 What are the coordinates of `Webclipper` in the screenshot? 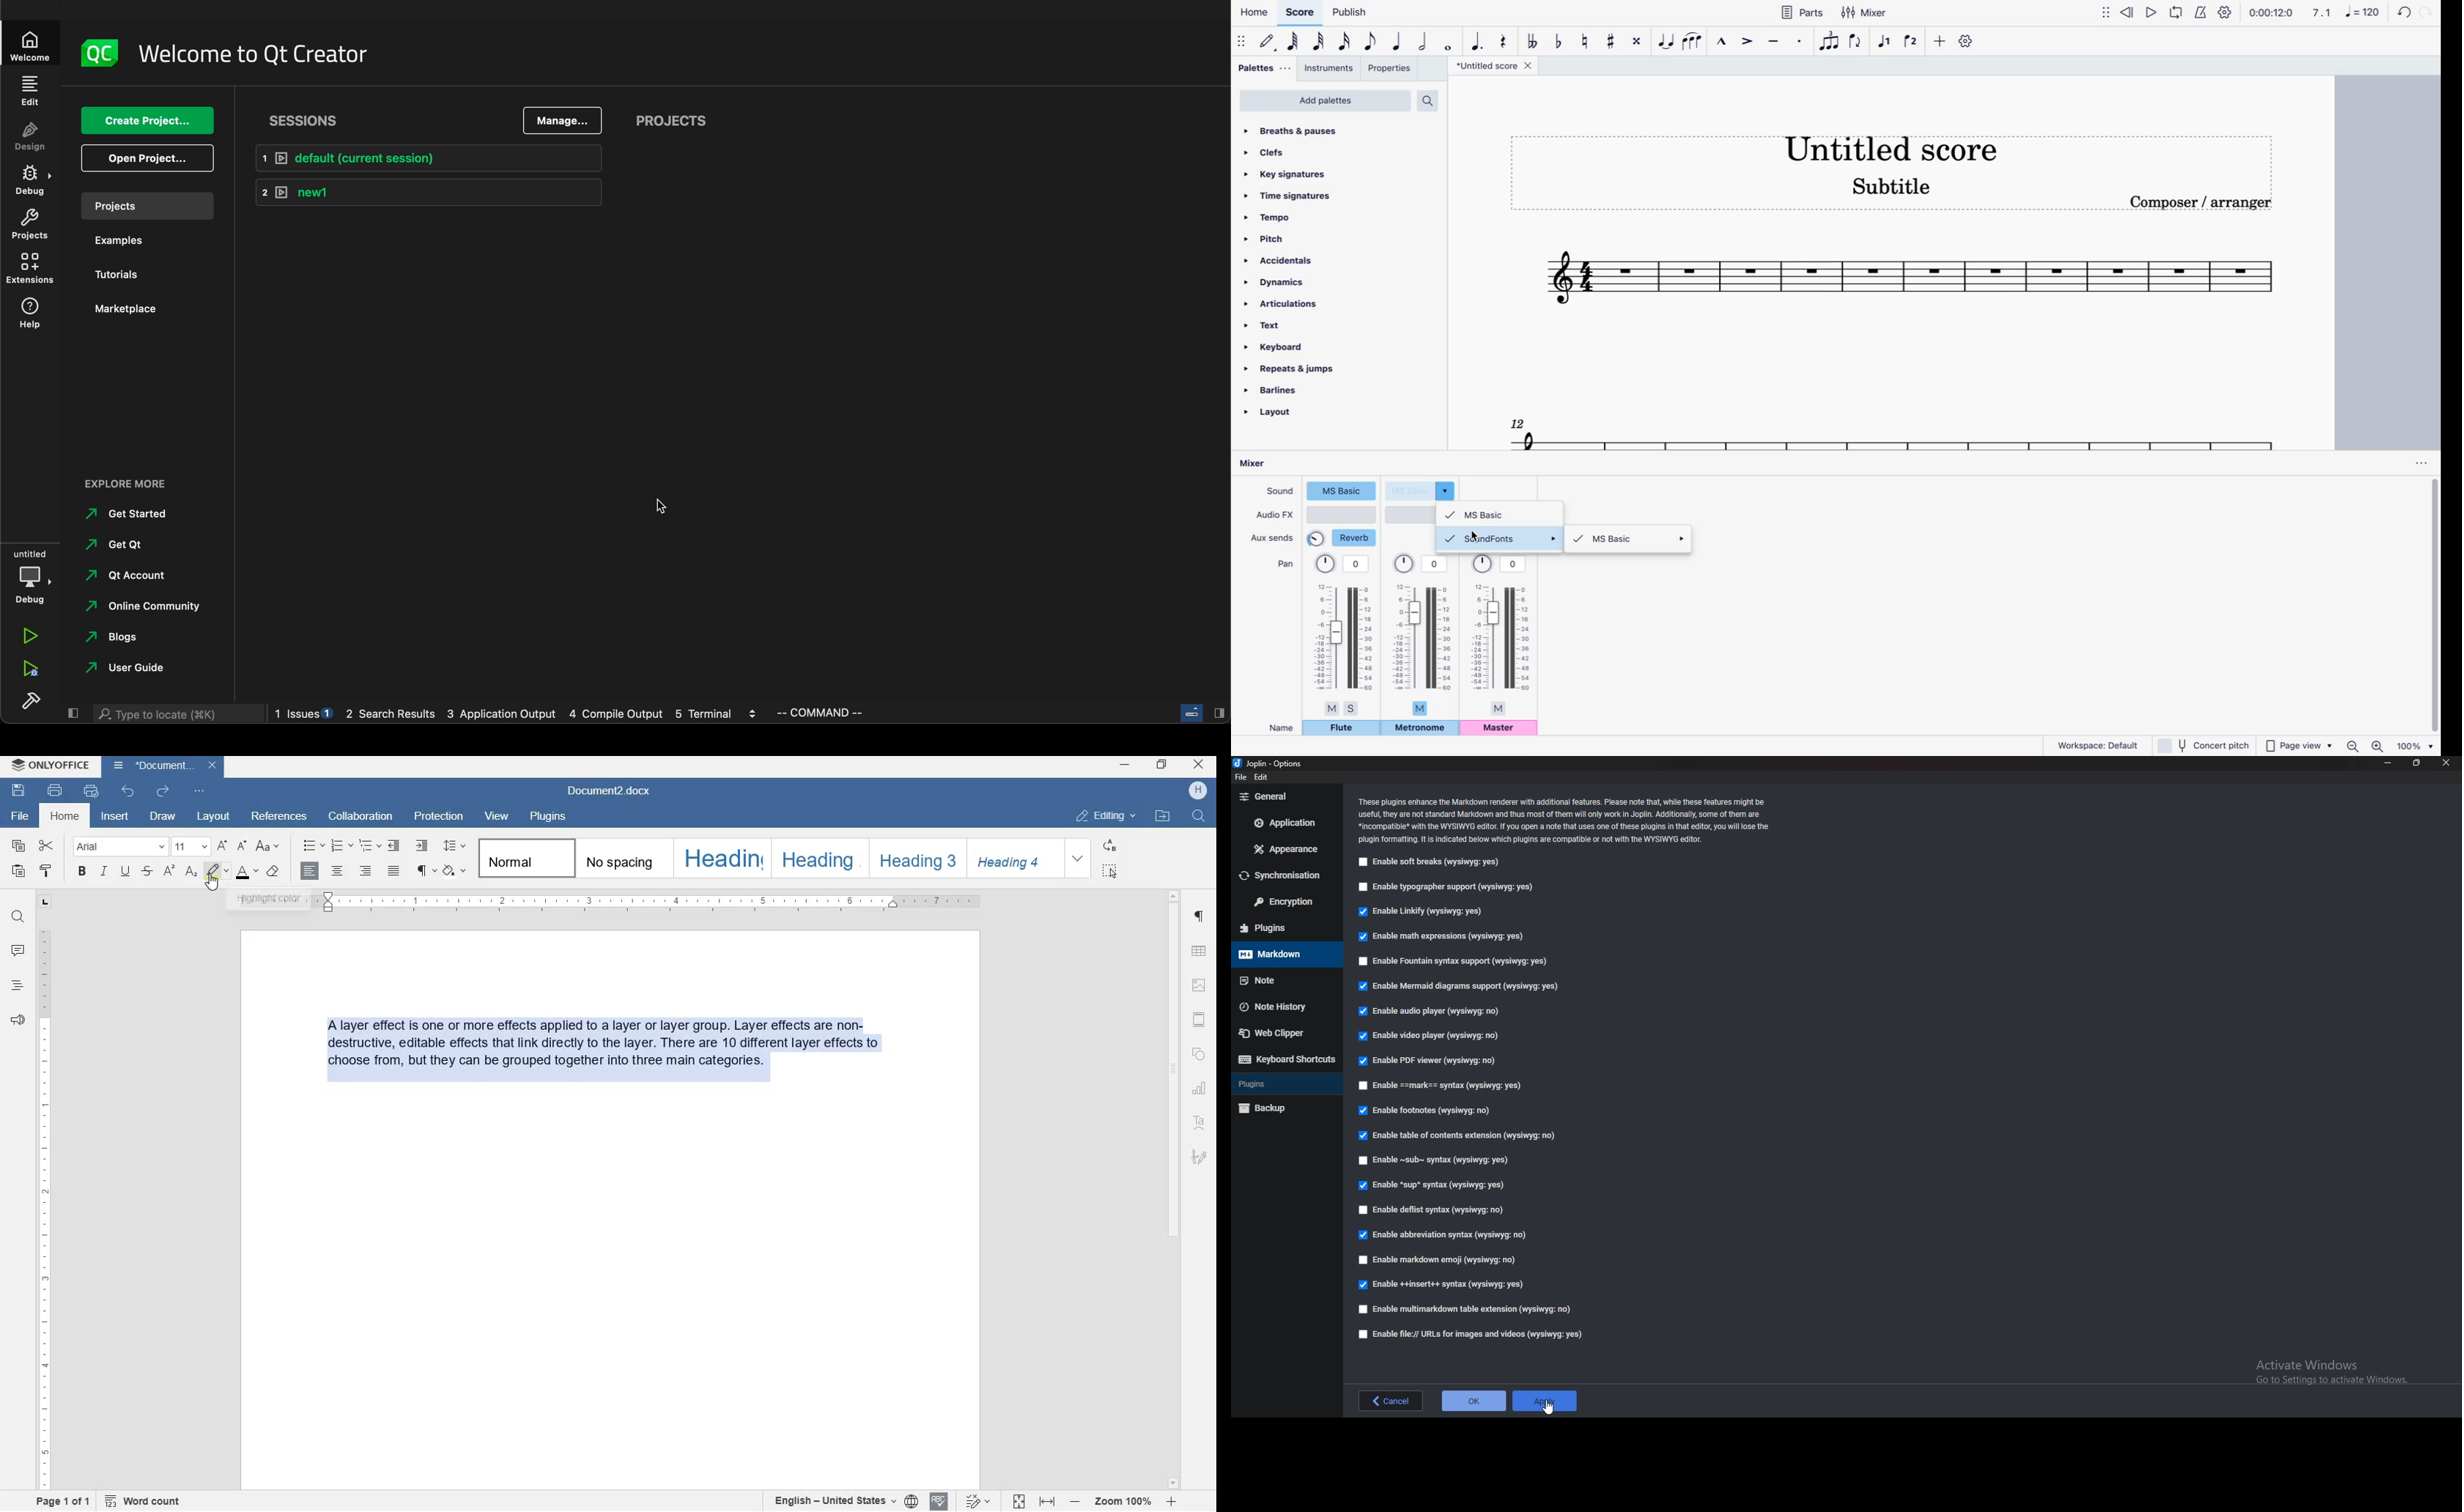 It's located at (1285, 1032).